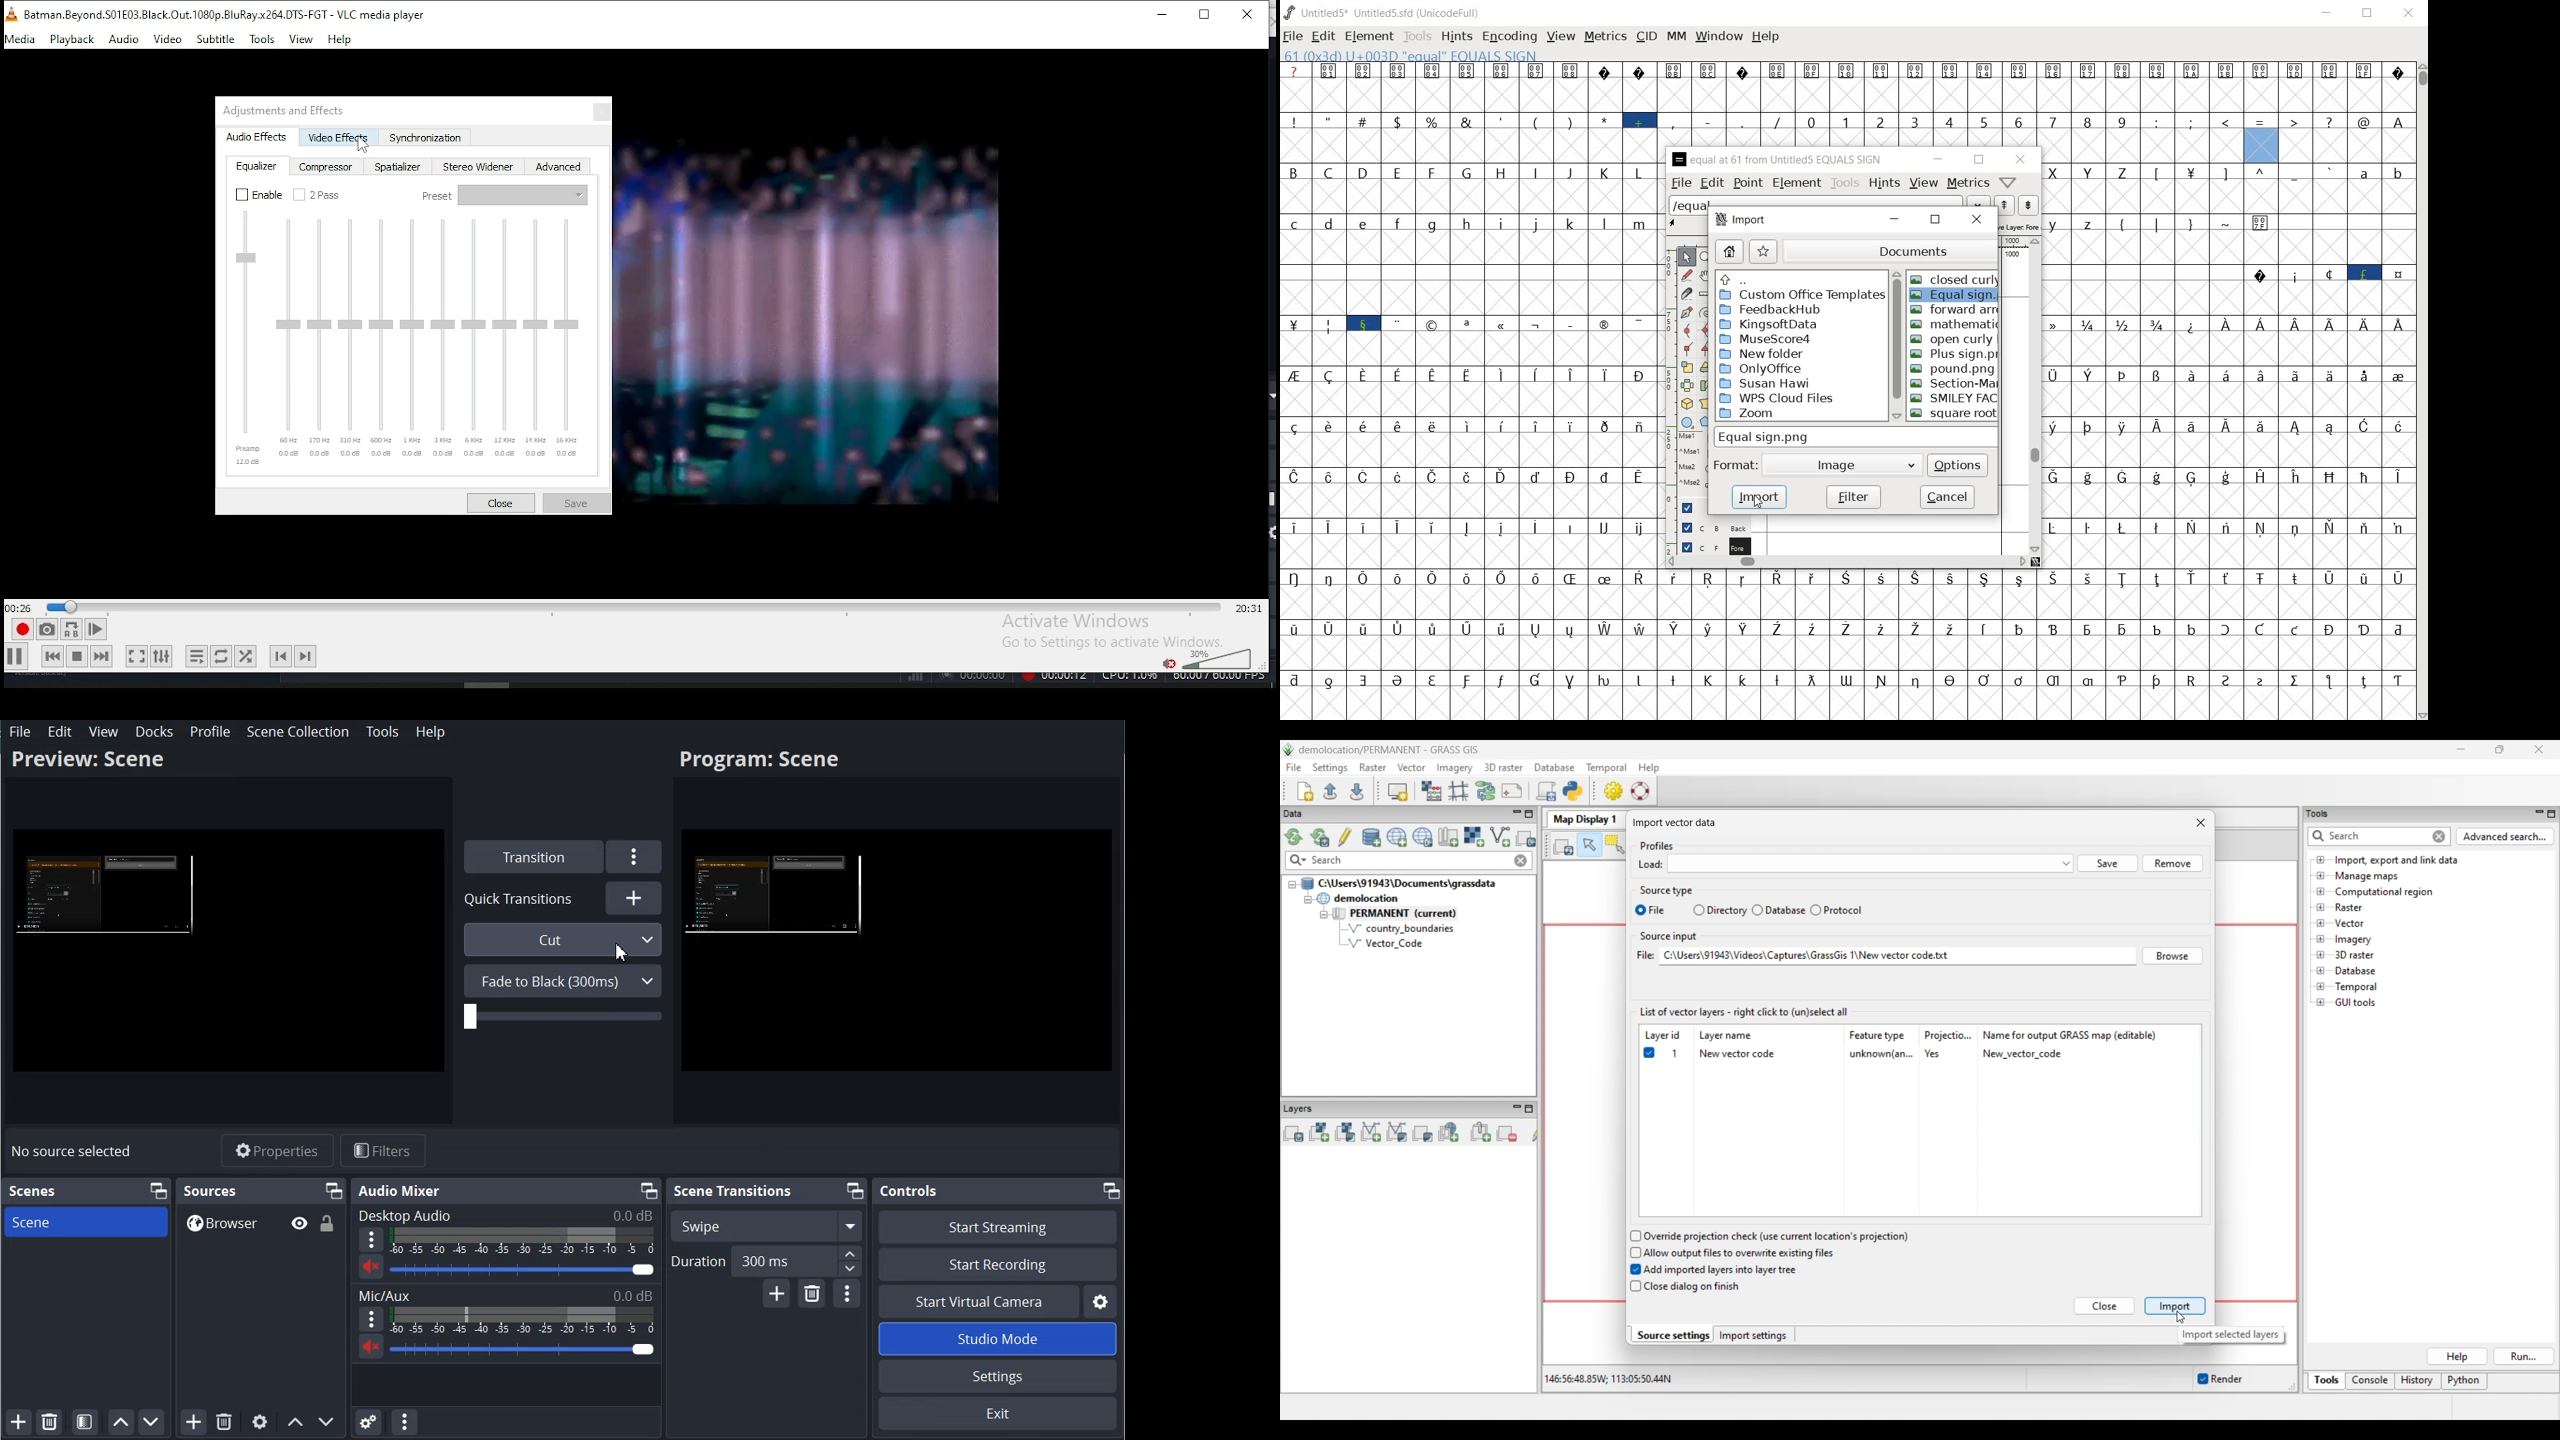 The image size is (2576, 1456). I want to click on perform a perspective transformation on the selection, so click(1705, 403).